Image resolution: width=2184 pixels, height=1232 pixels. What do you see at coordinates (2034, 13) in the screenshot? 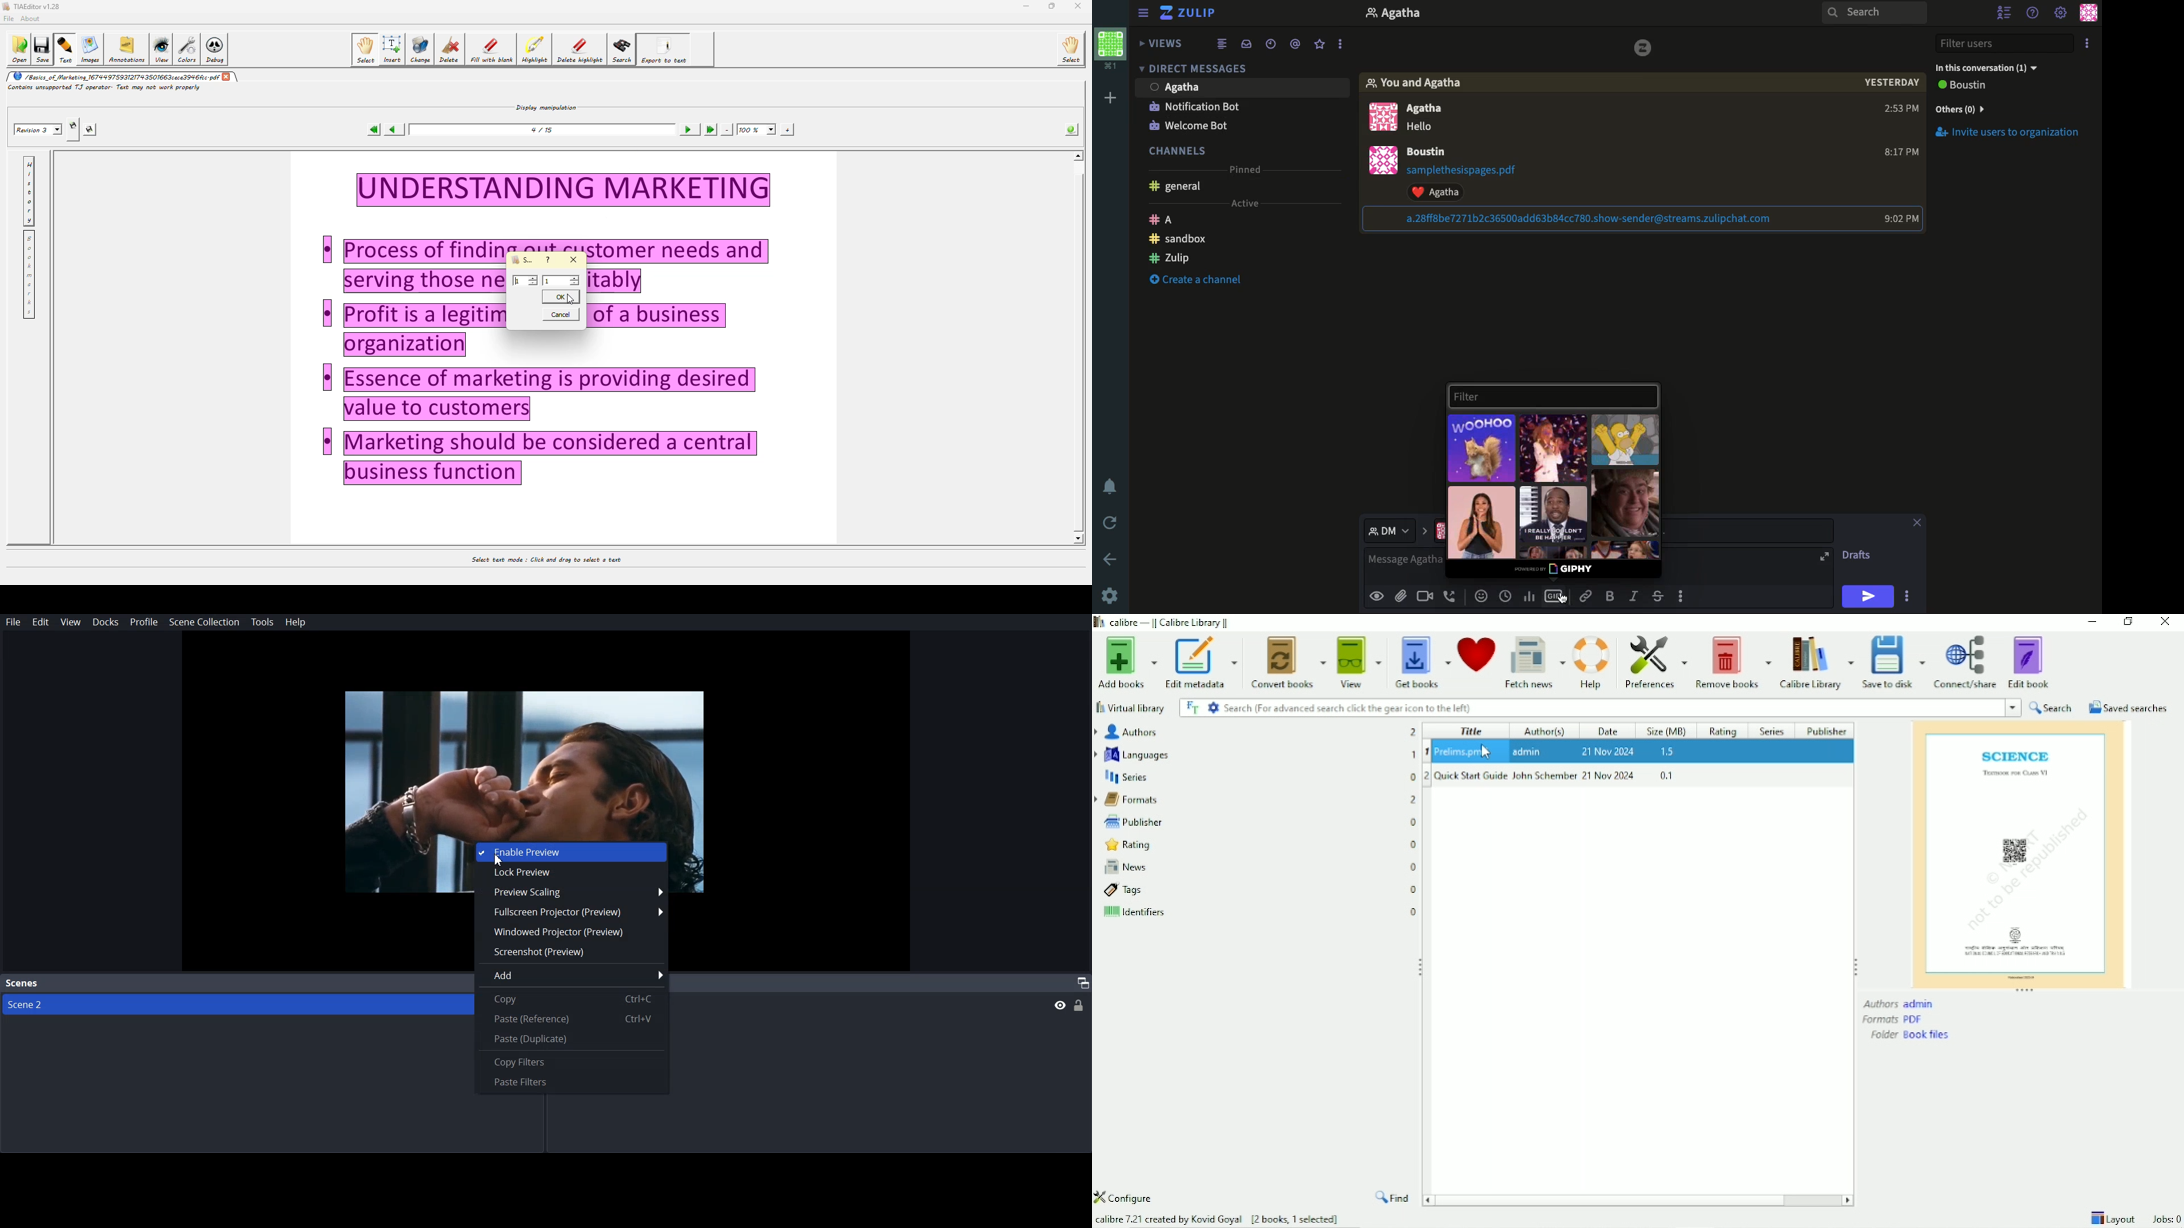
I see `Help` at bounding box center [2034, 13].